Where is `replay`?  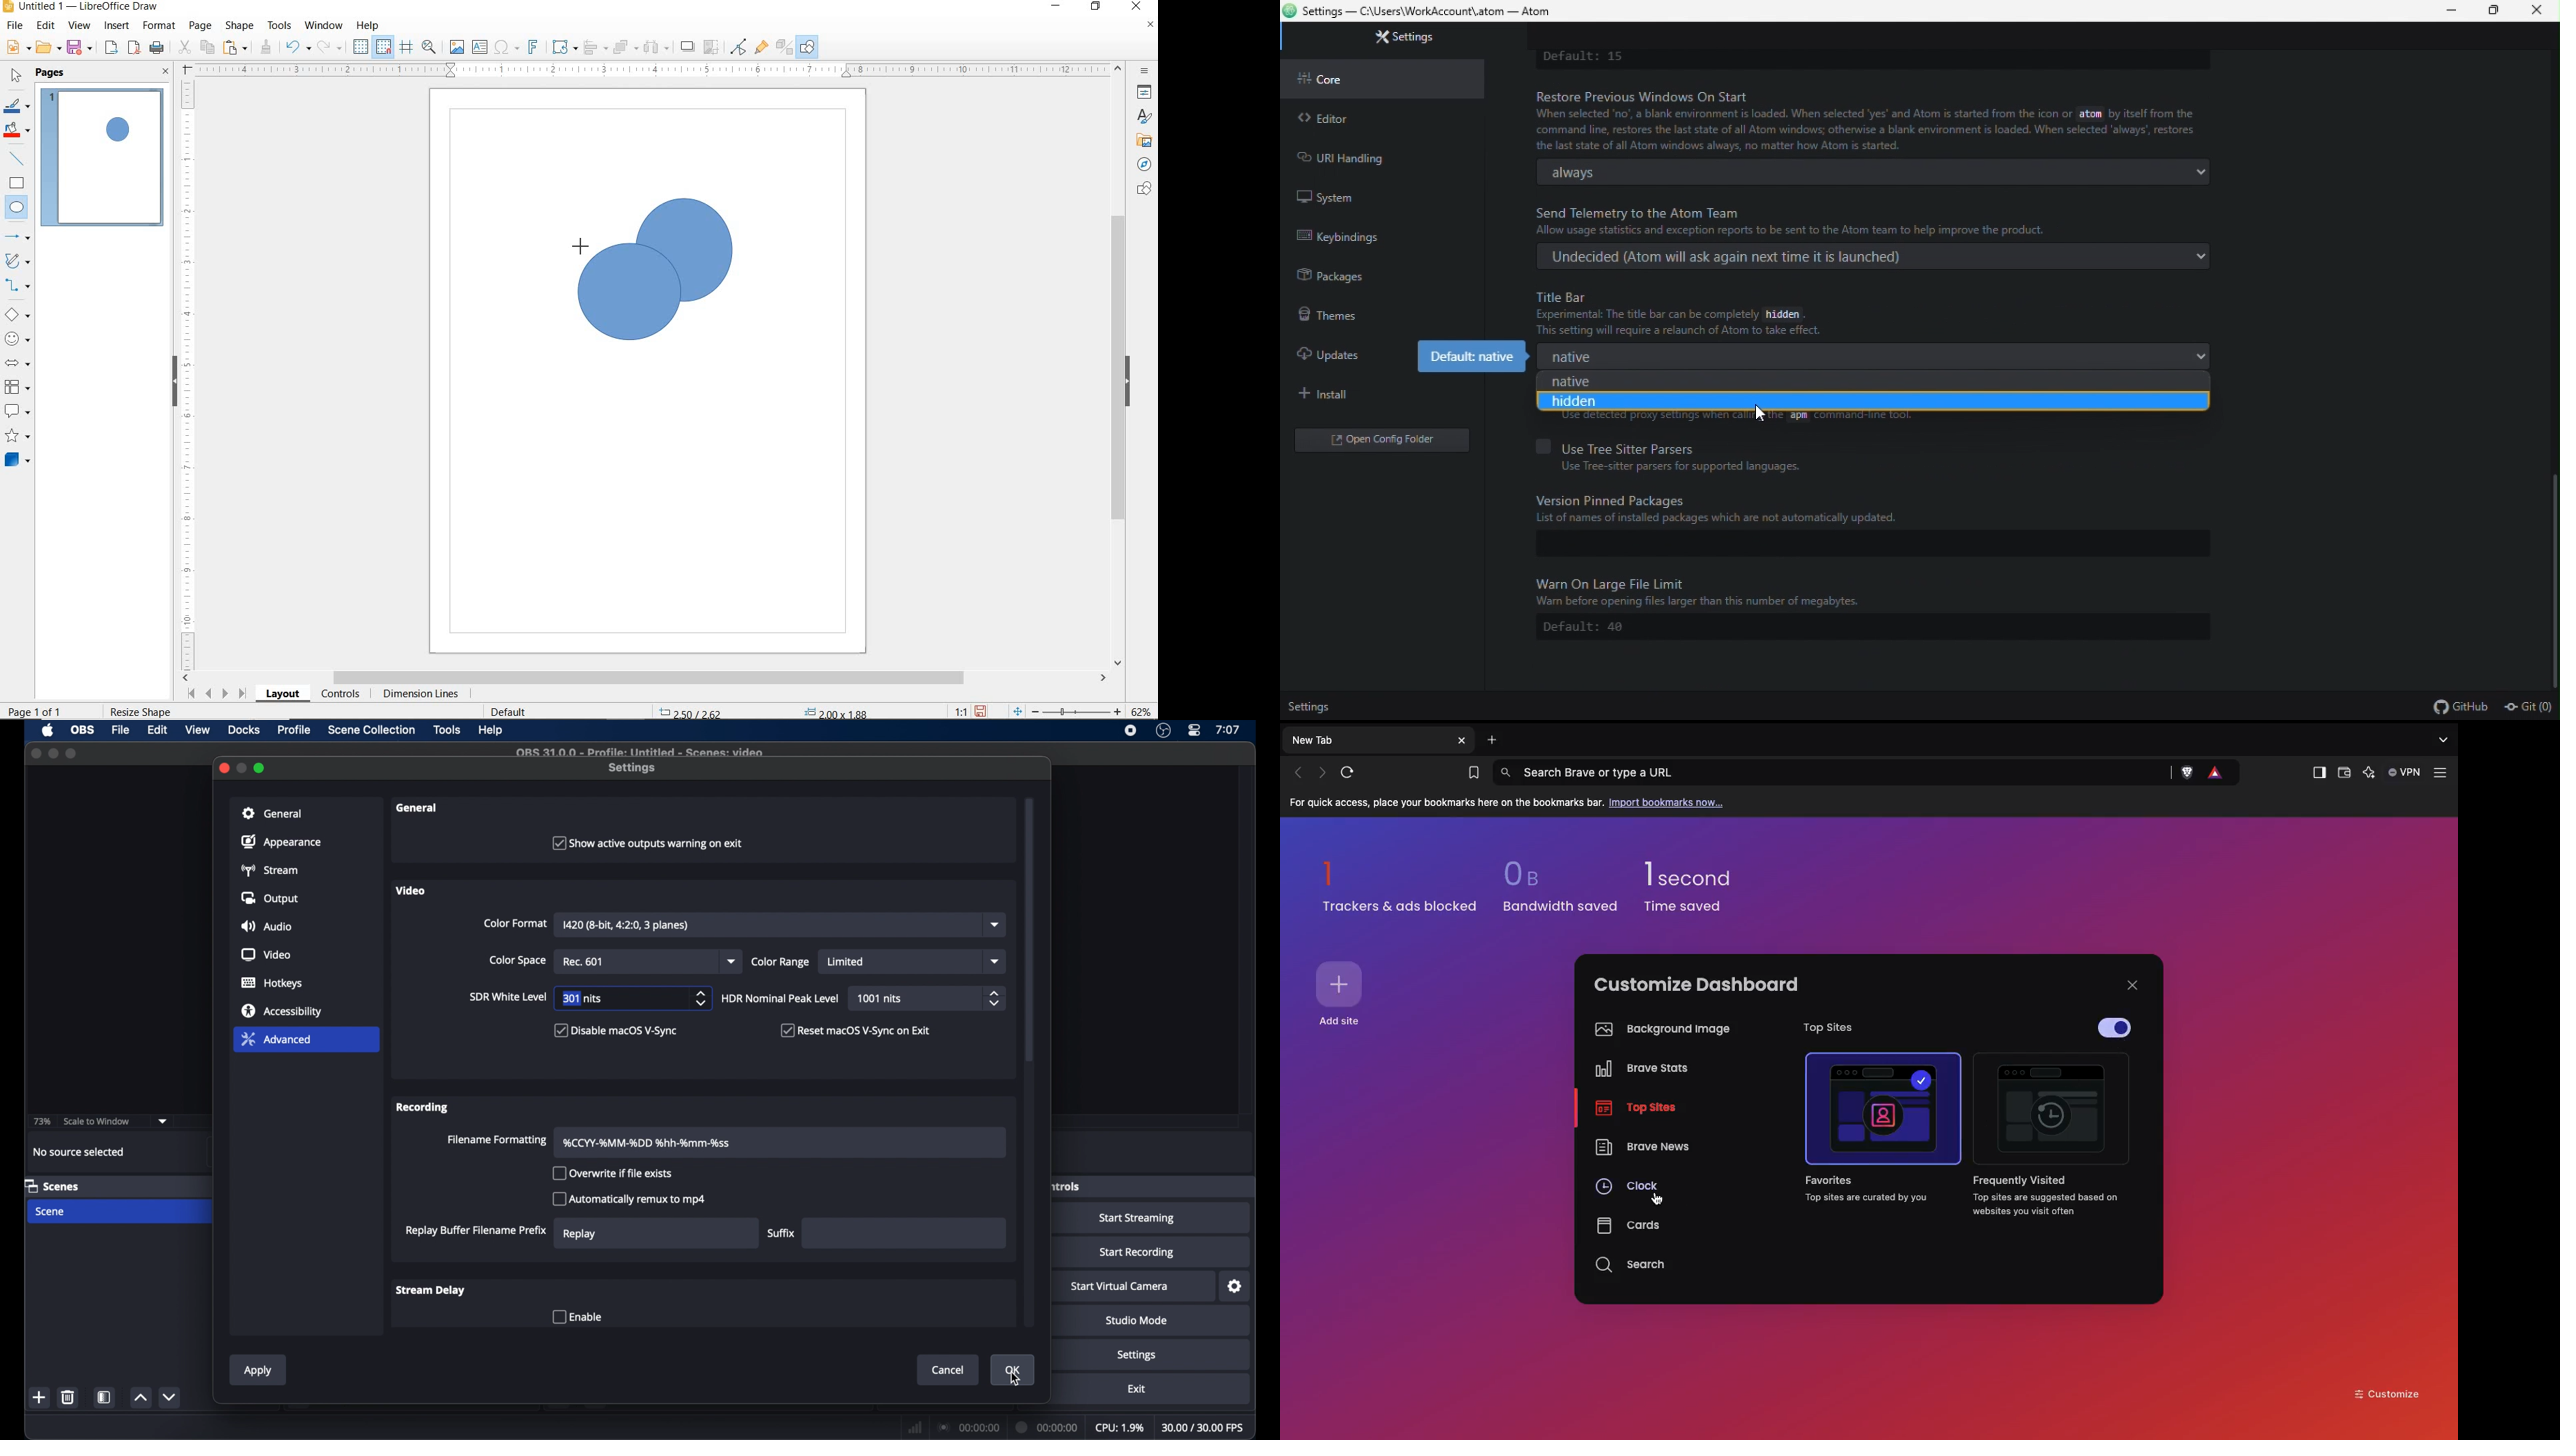 replay is located at coordinates (579, 1235).